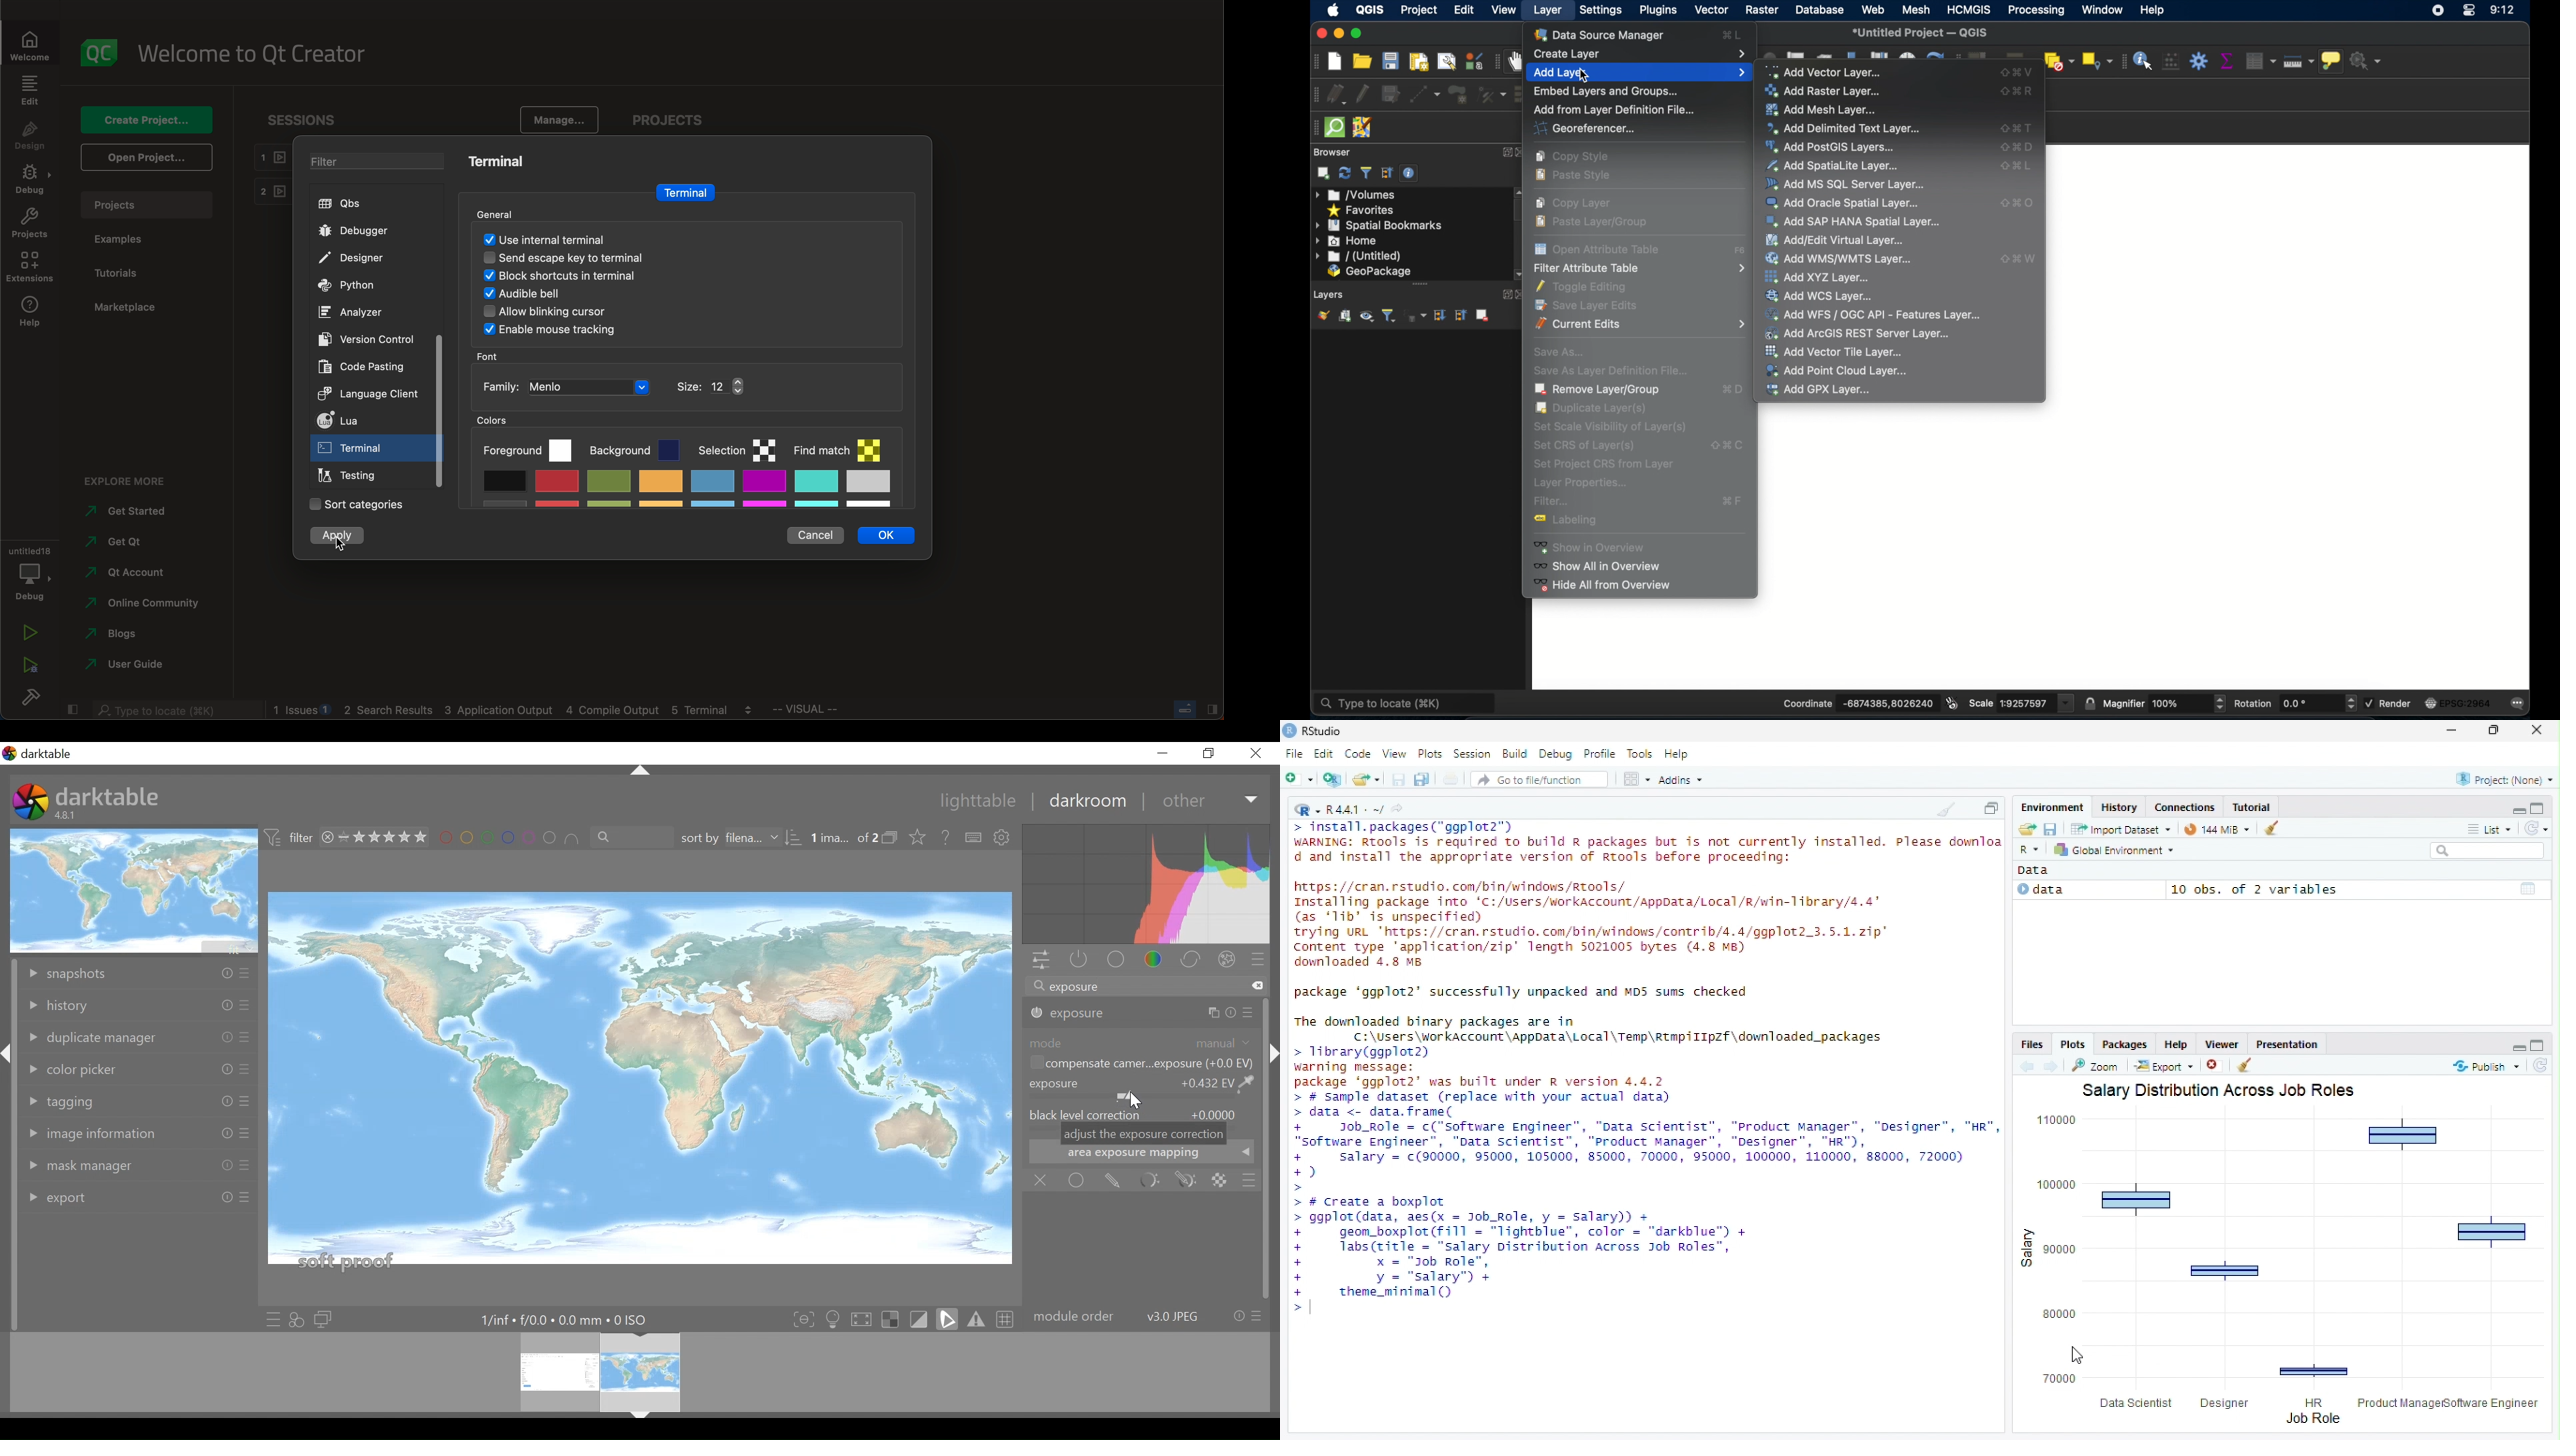 The height and width of the screenshot is (1456, 2576). I want to click on Add Spatialite layer..., so click(1901, 165).